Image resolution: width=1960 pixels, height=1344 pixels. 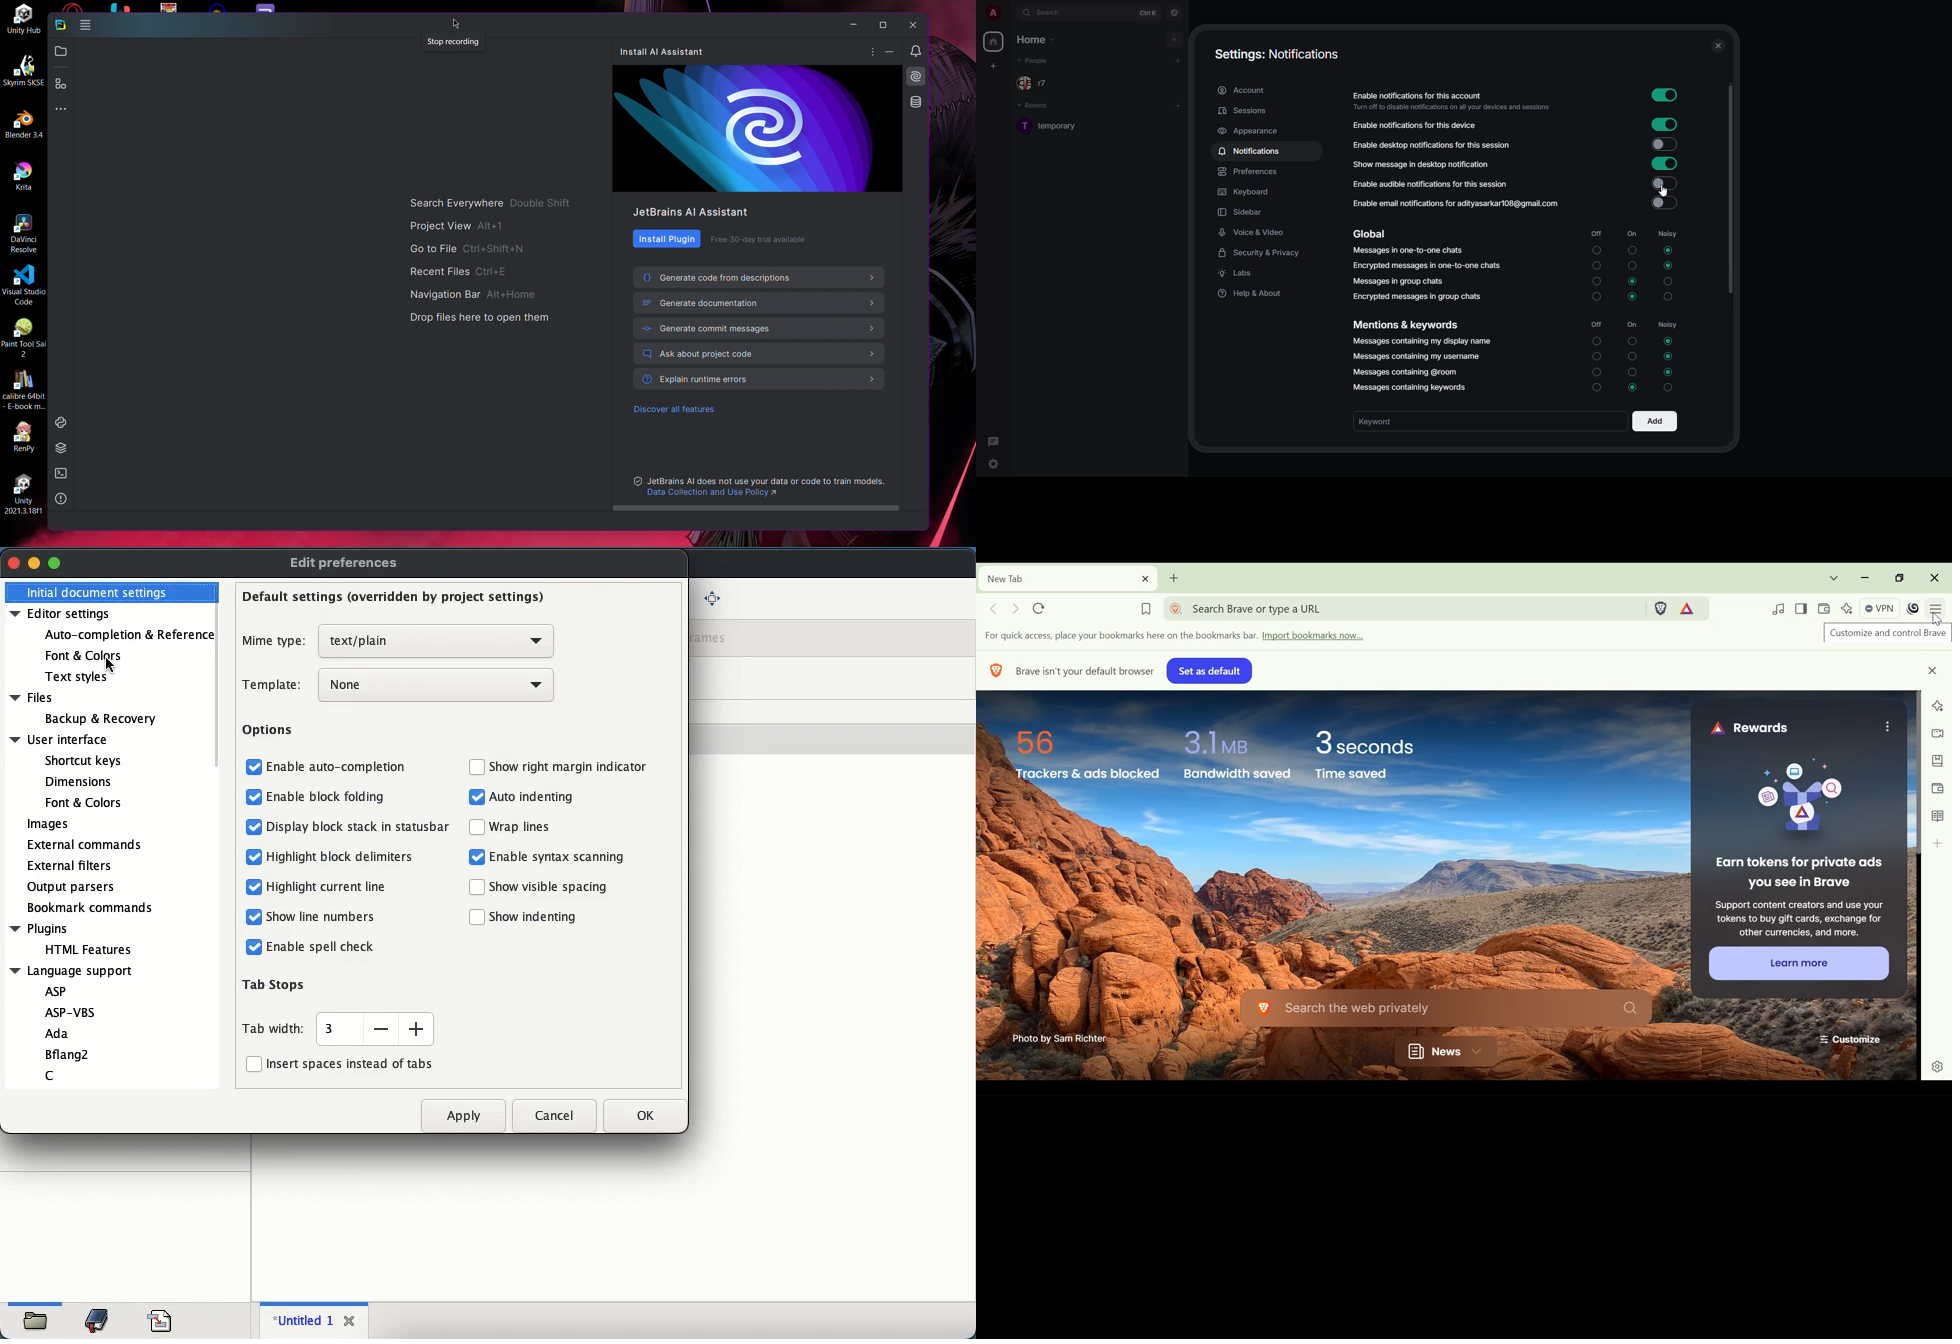 What do you see at coordinates (1252, 150) in the screenshot?
I see `notifications` at bounding box center [1252, 150].